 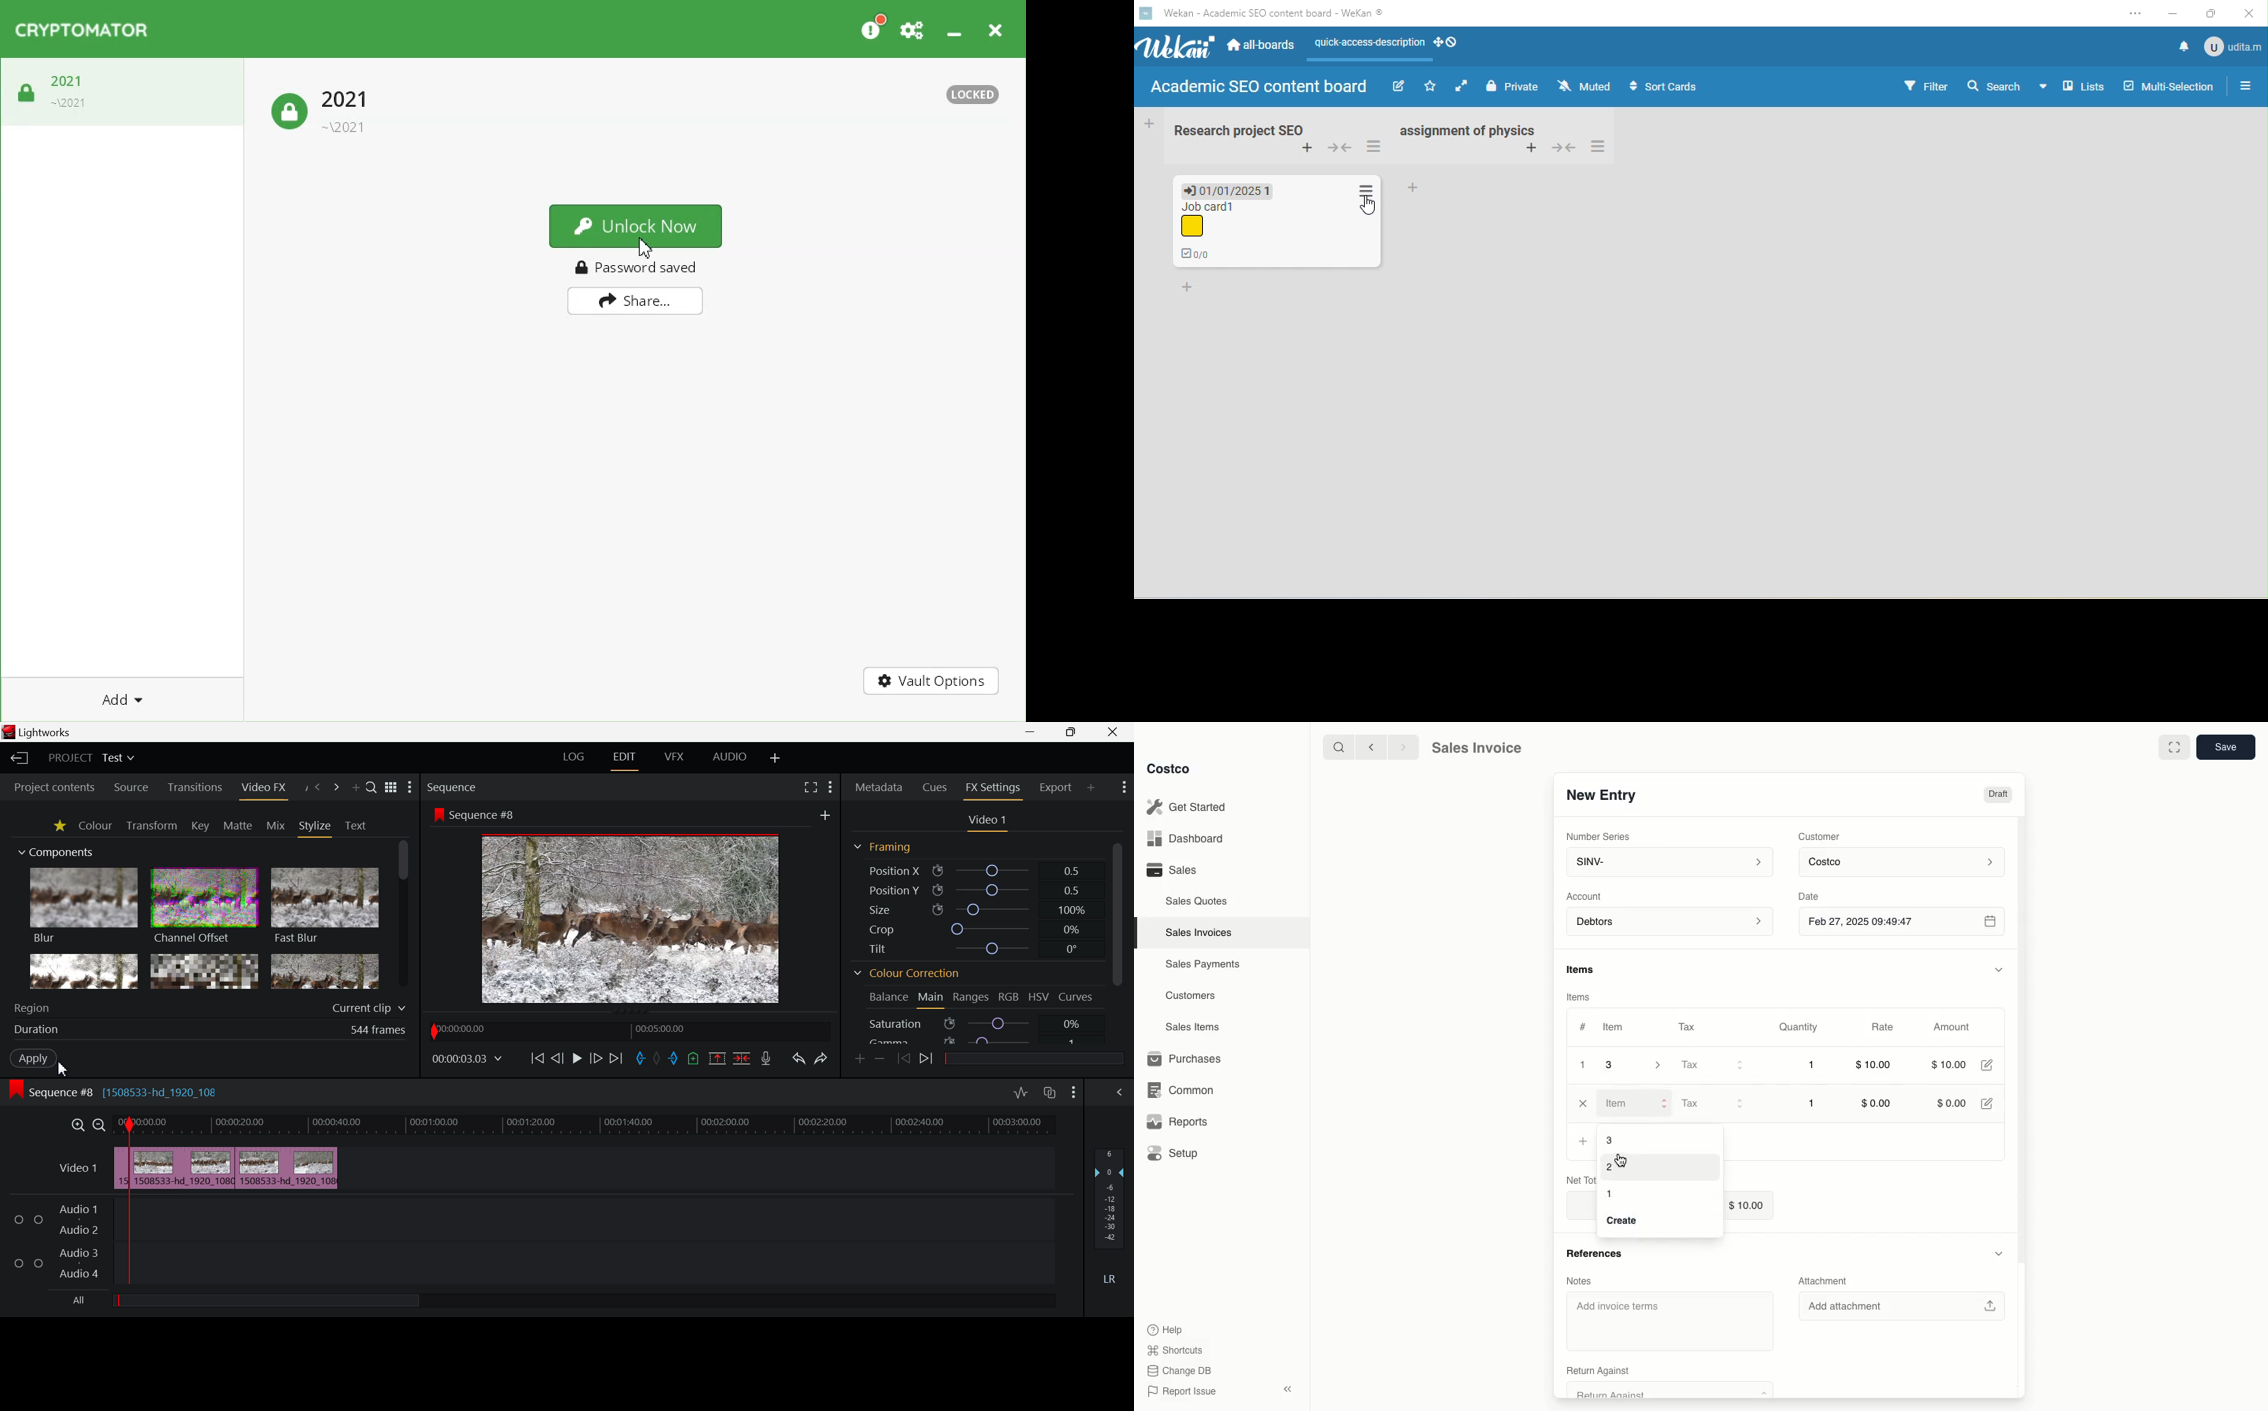 What do you see at coordinates (1368, 746) in the screenshot?
I see `backward` at bounding box center [1368, 746].